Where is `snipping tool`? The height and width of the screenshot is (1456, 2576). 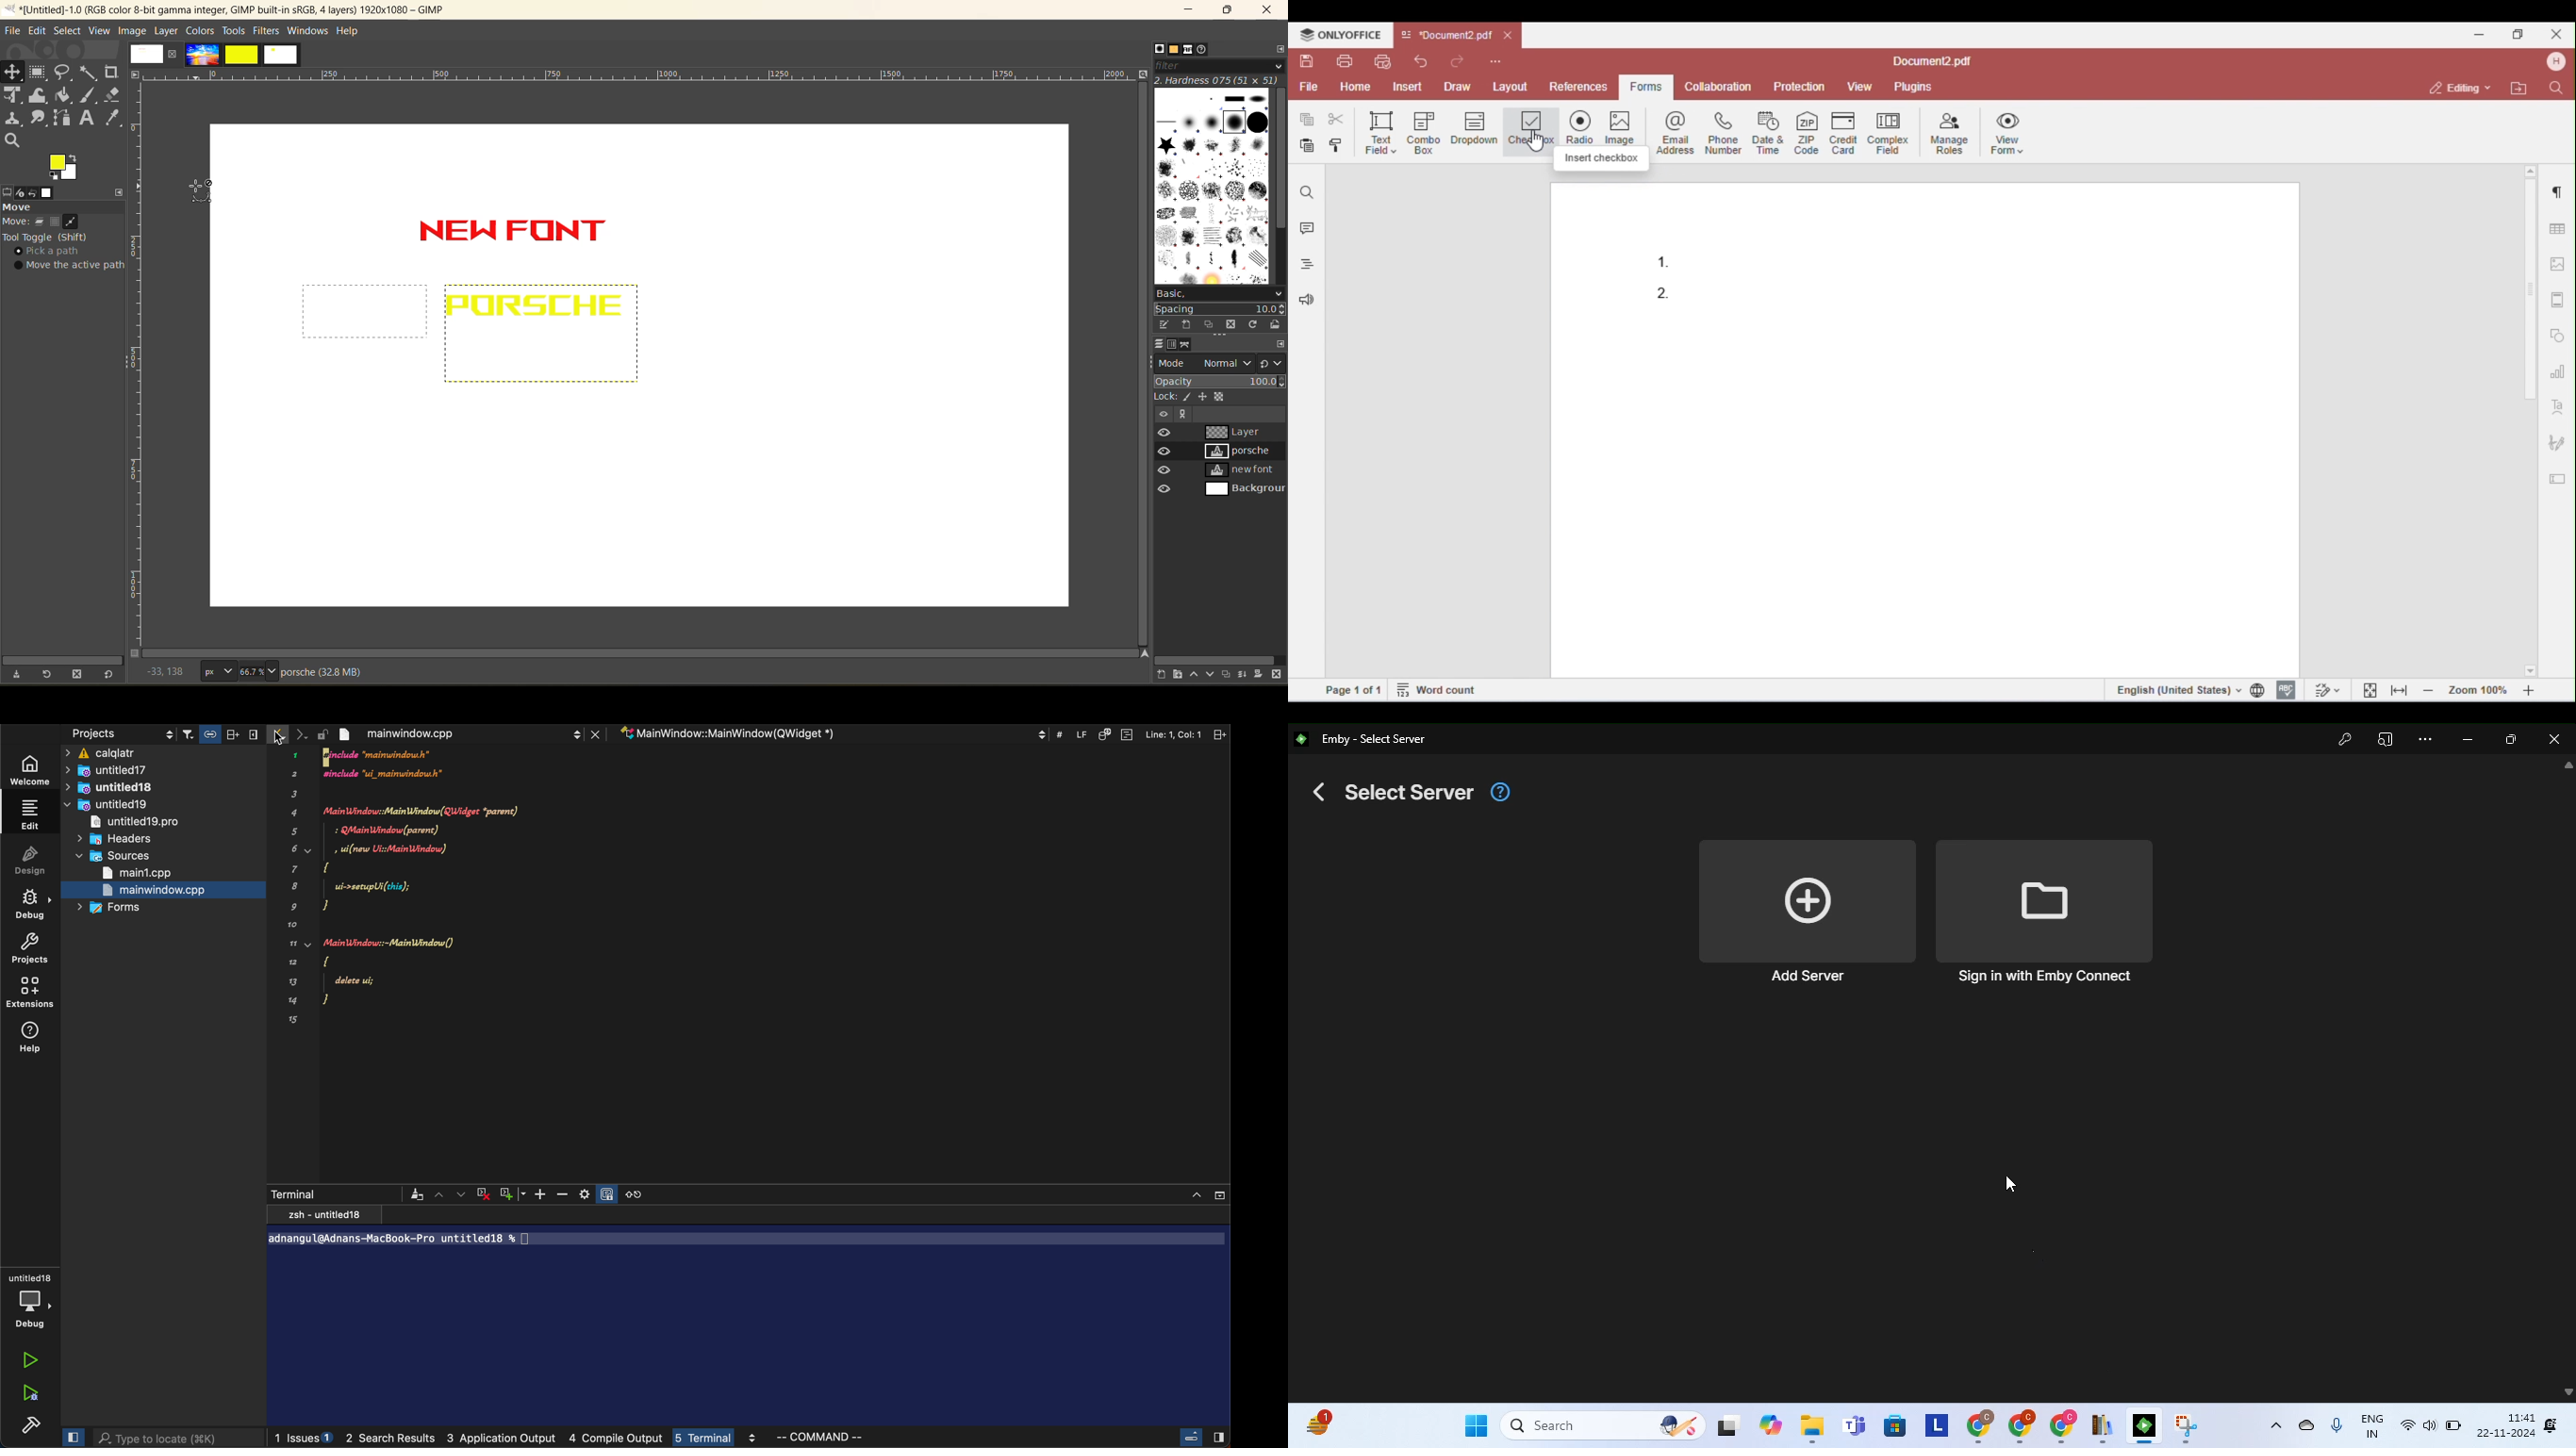 snipping tool is located at coordinates (2188, 1425).